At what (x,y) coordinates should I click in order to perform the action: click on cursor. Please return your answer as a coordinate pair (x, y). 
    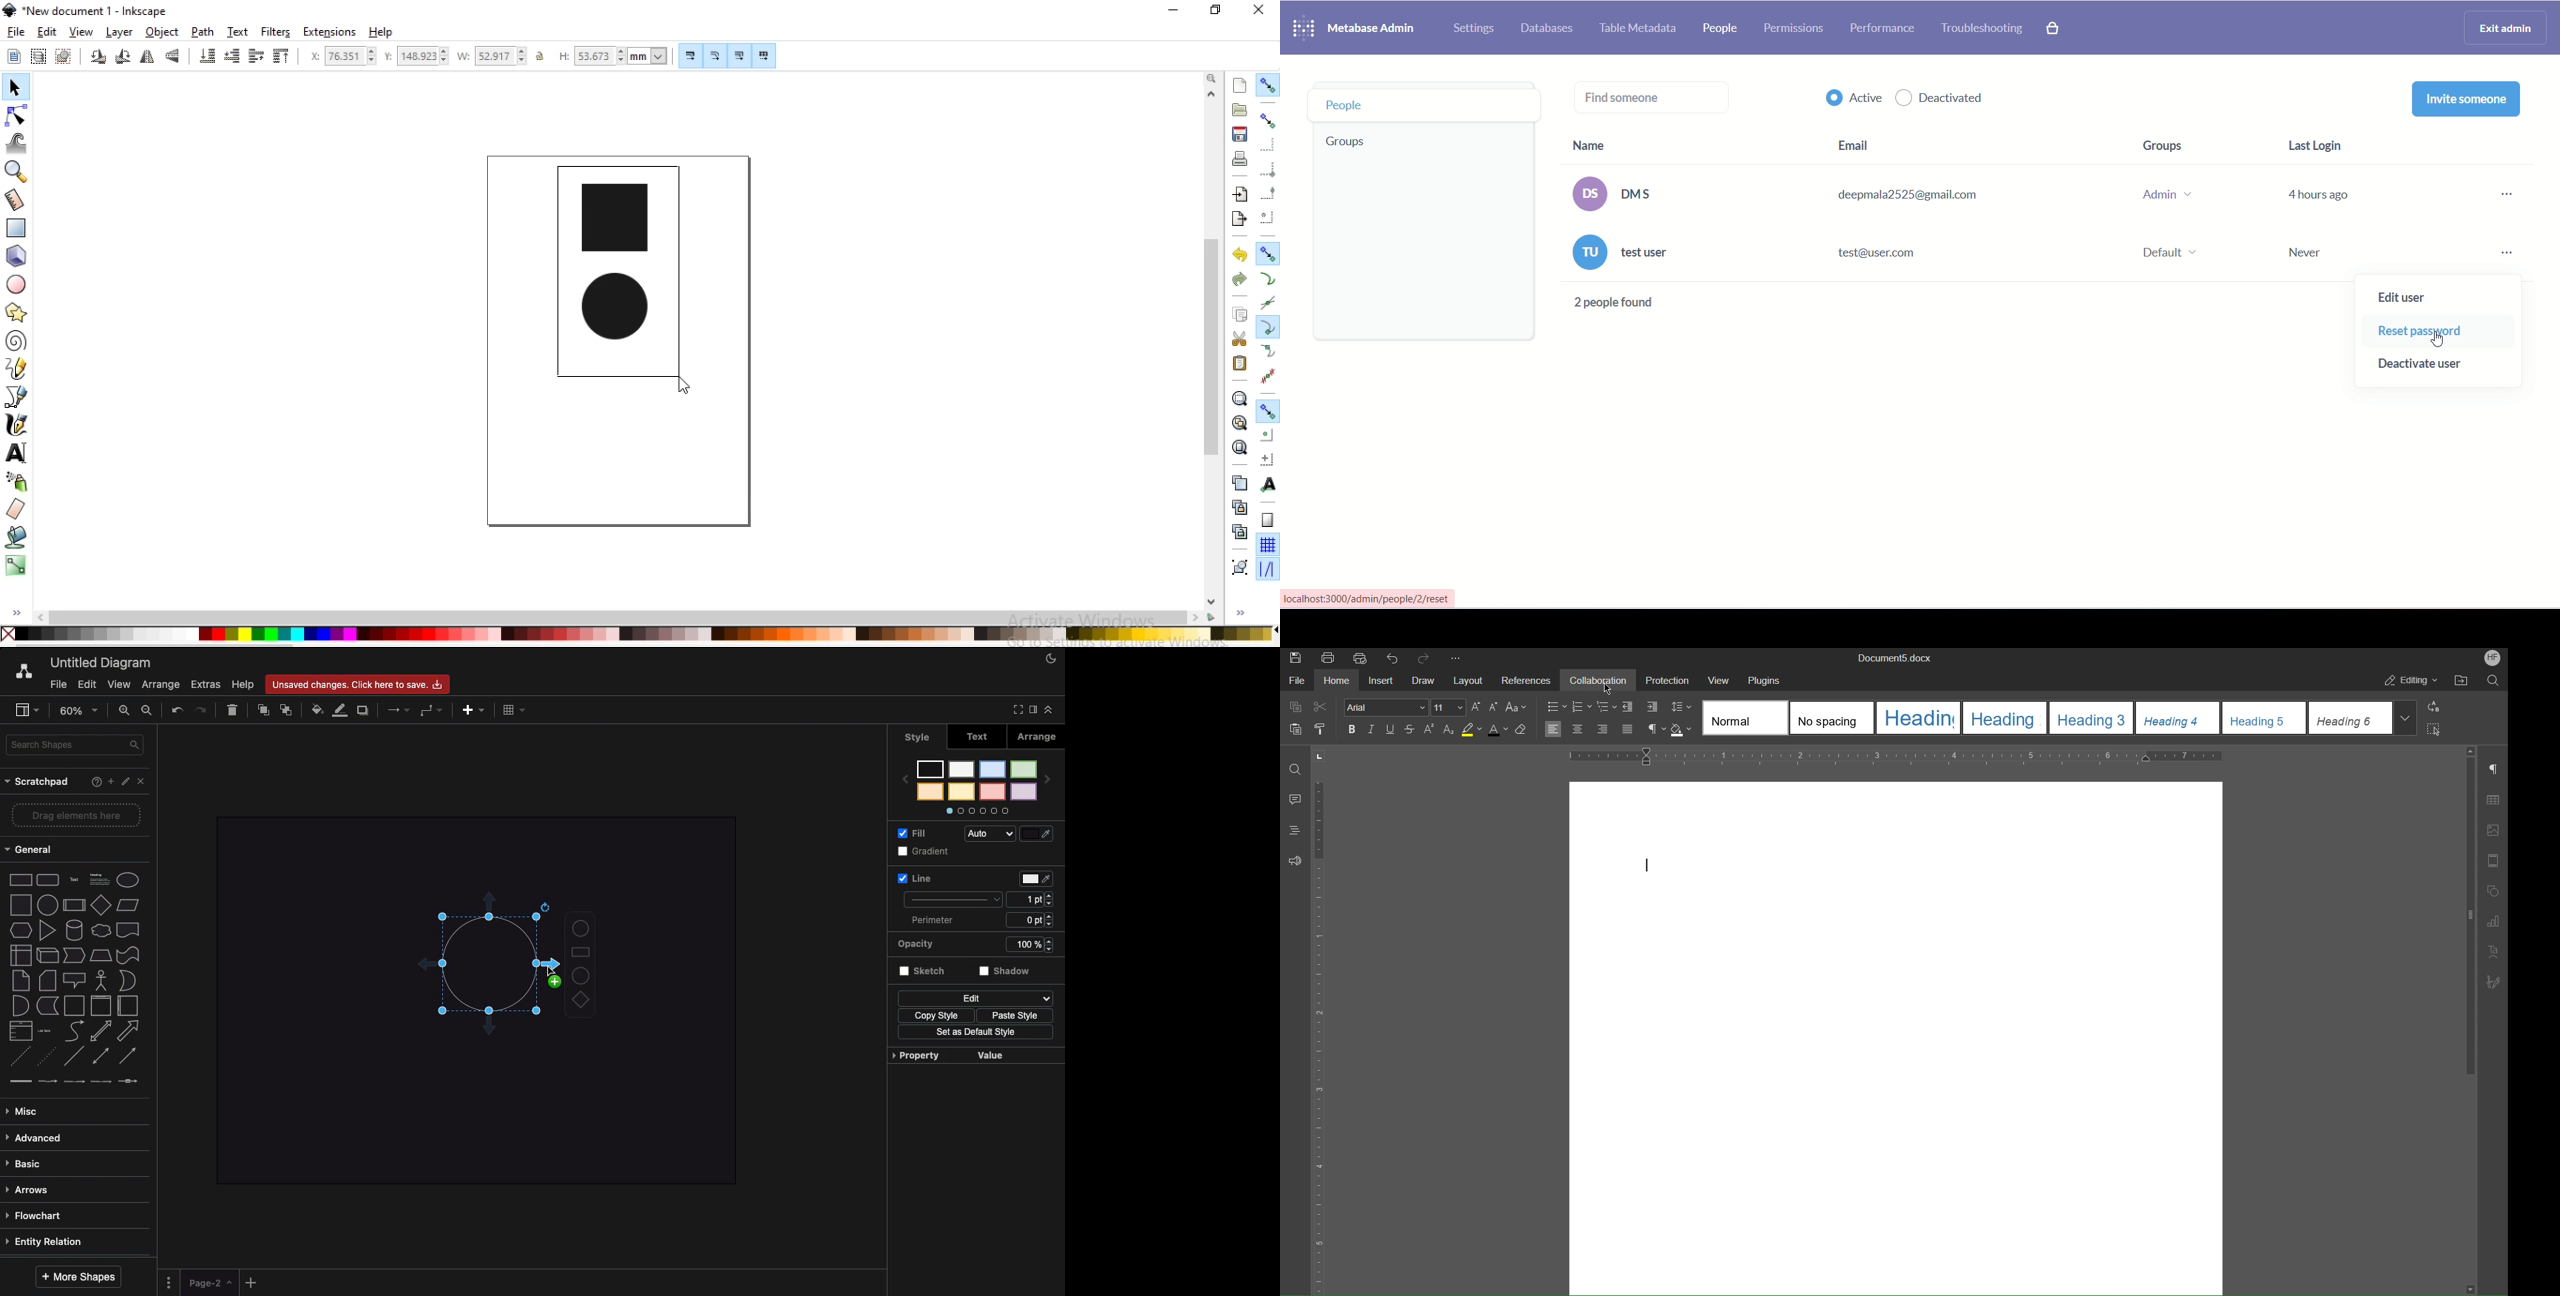
    Looking at the image, I should click on (682, 386).